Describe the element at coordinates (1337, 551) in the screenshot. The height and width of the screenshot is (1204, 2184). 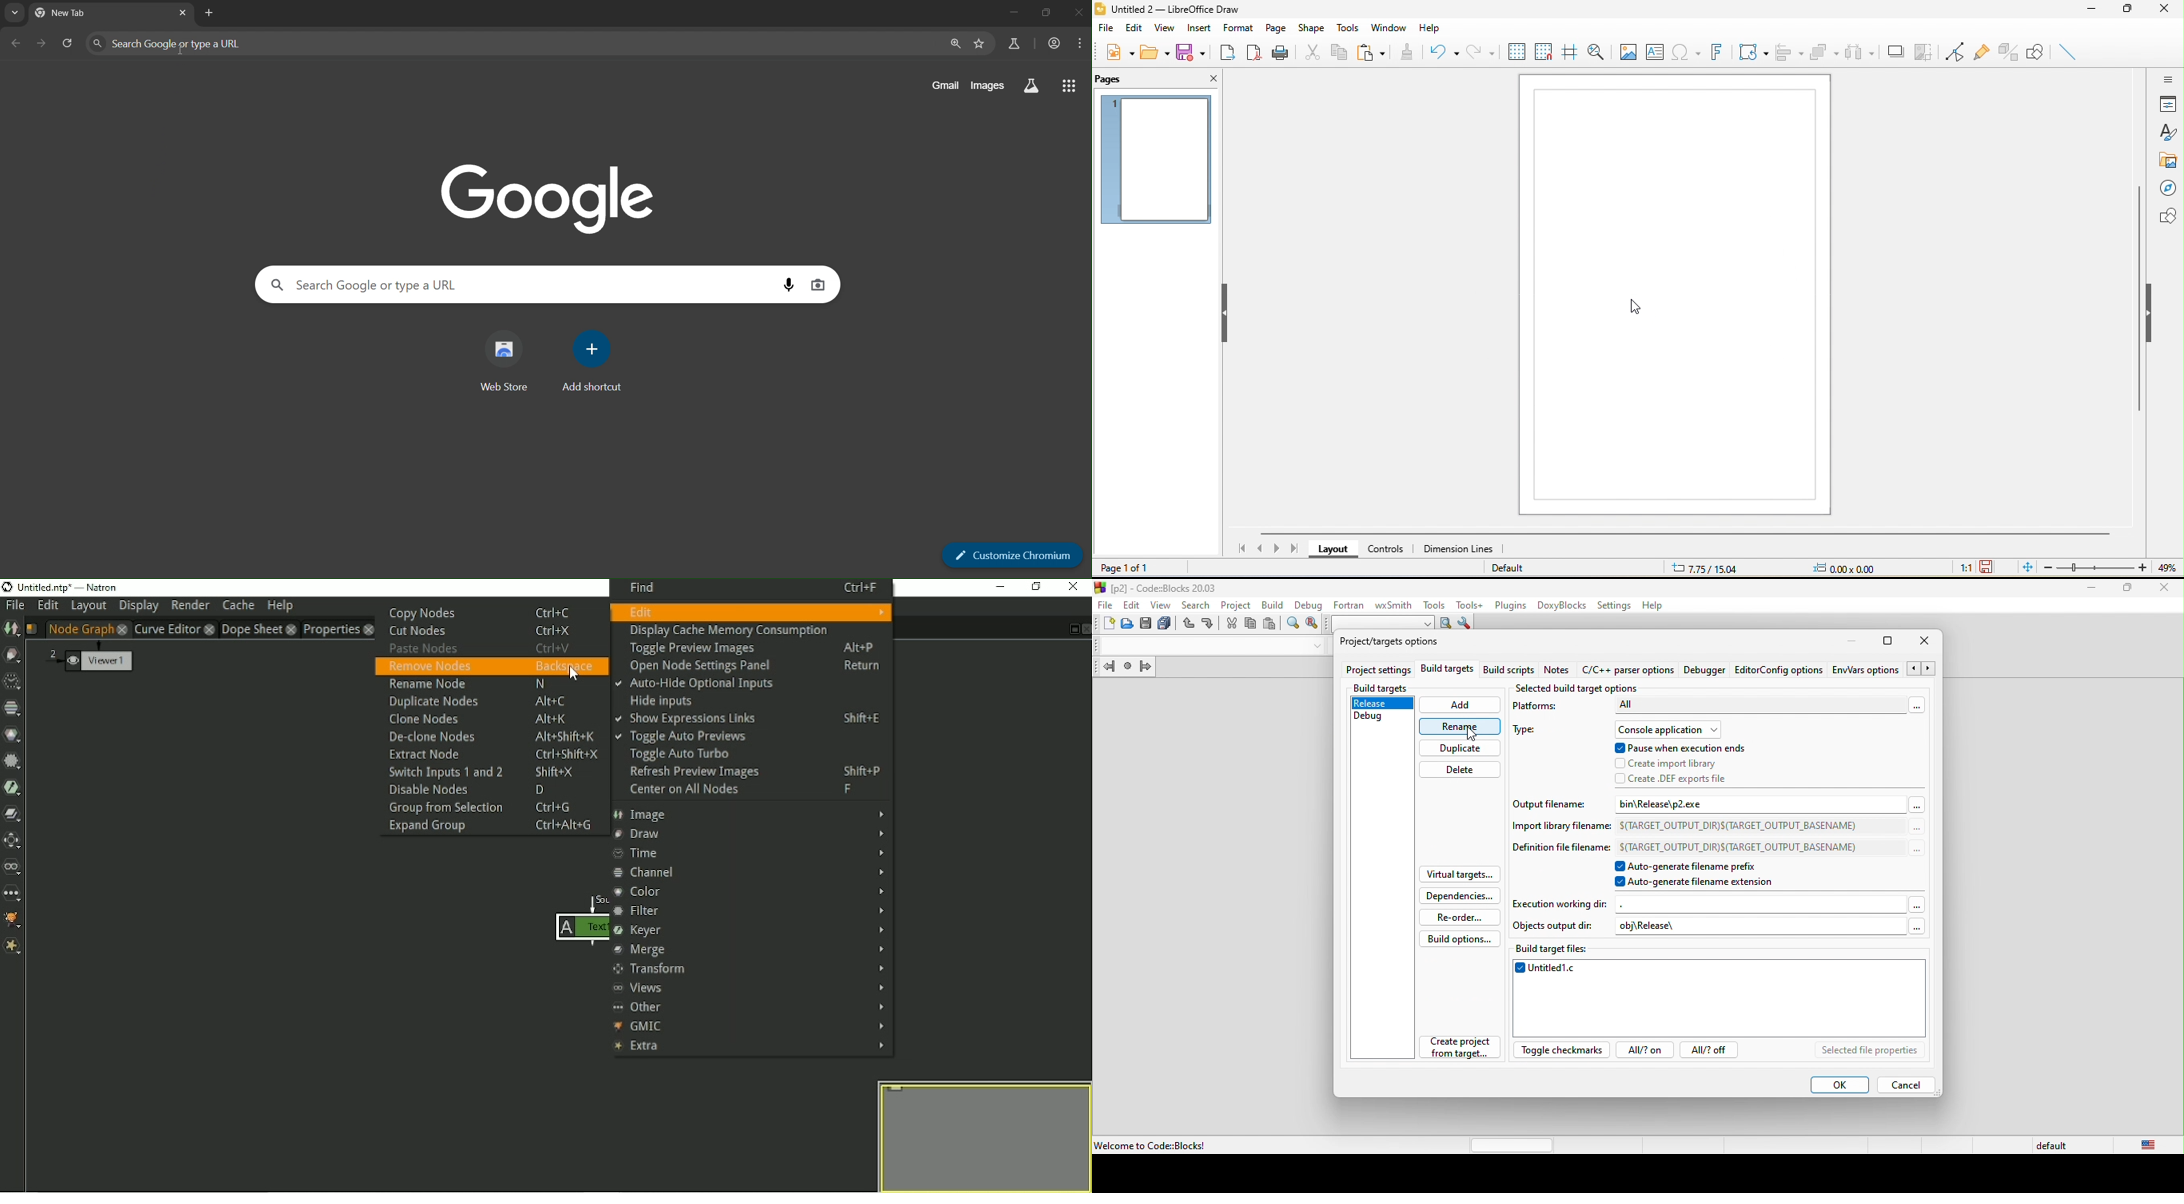
I see `layout` at that location.